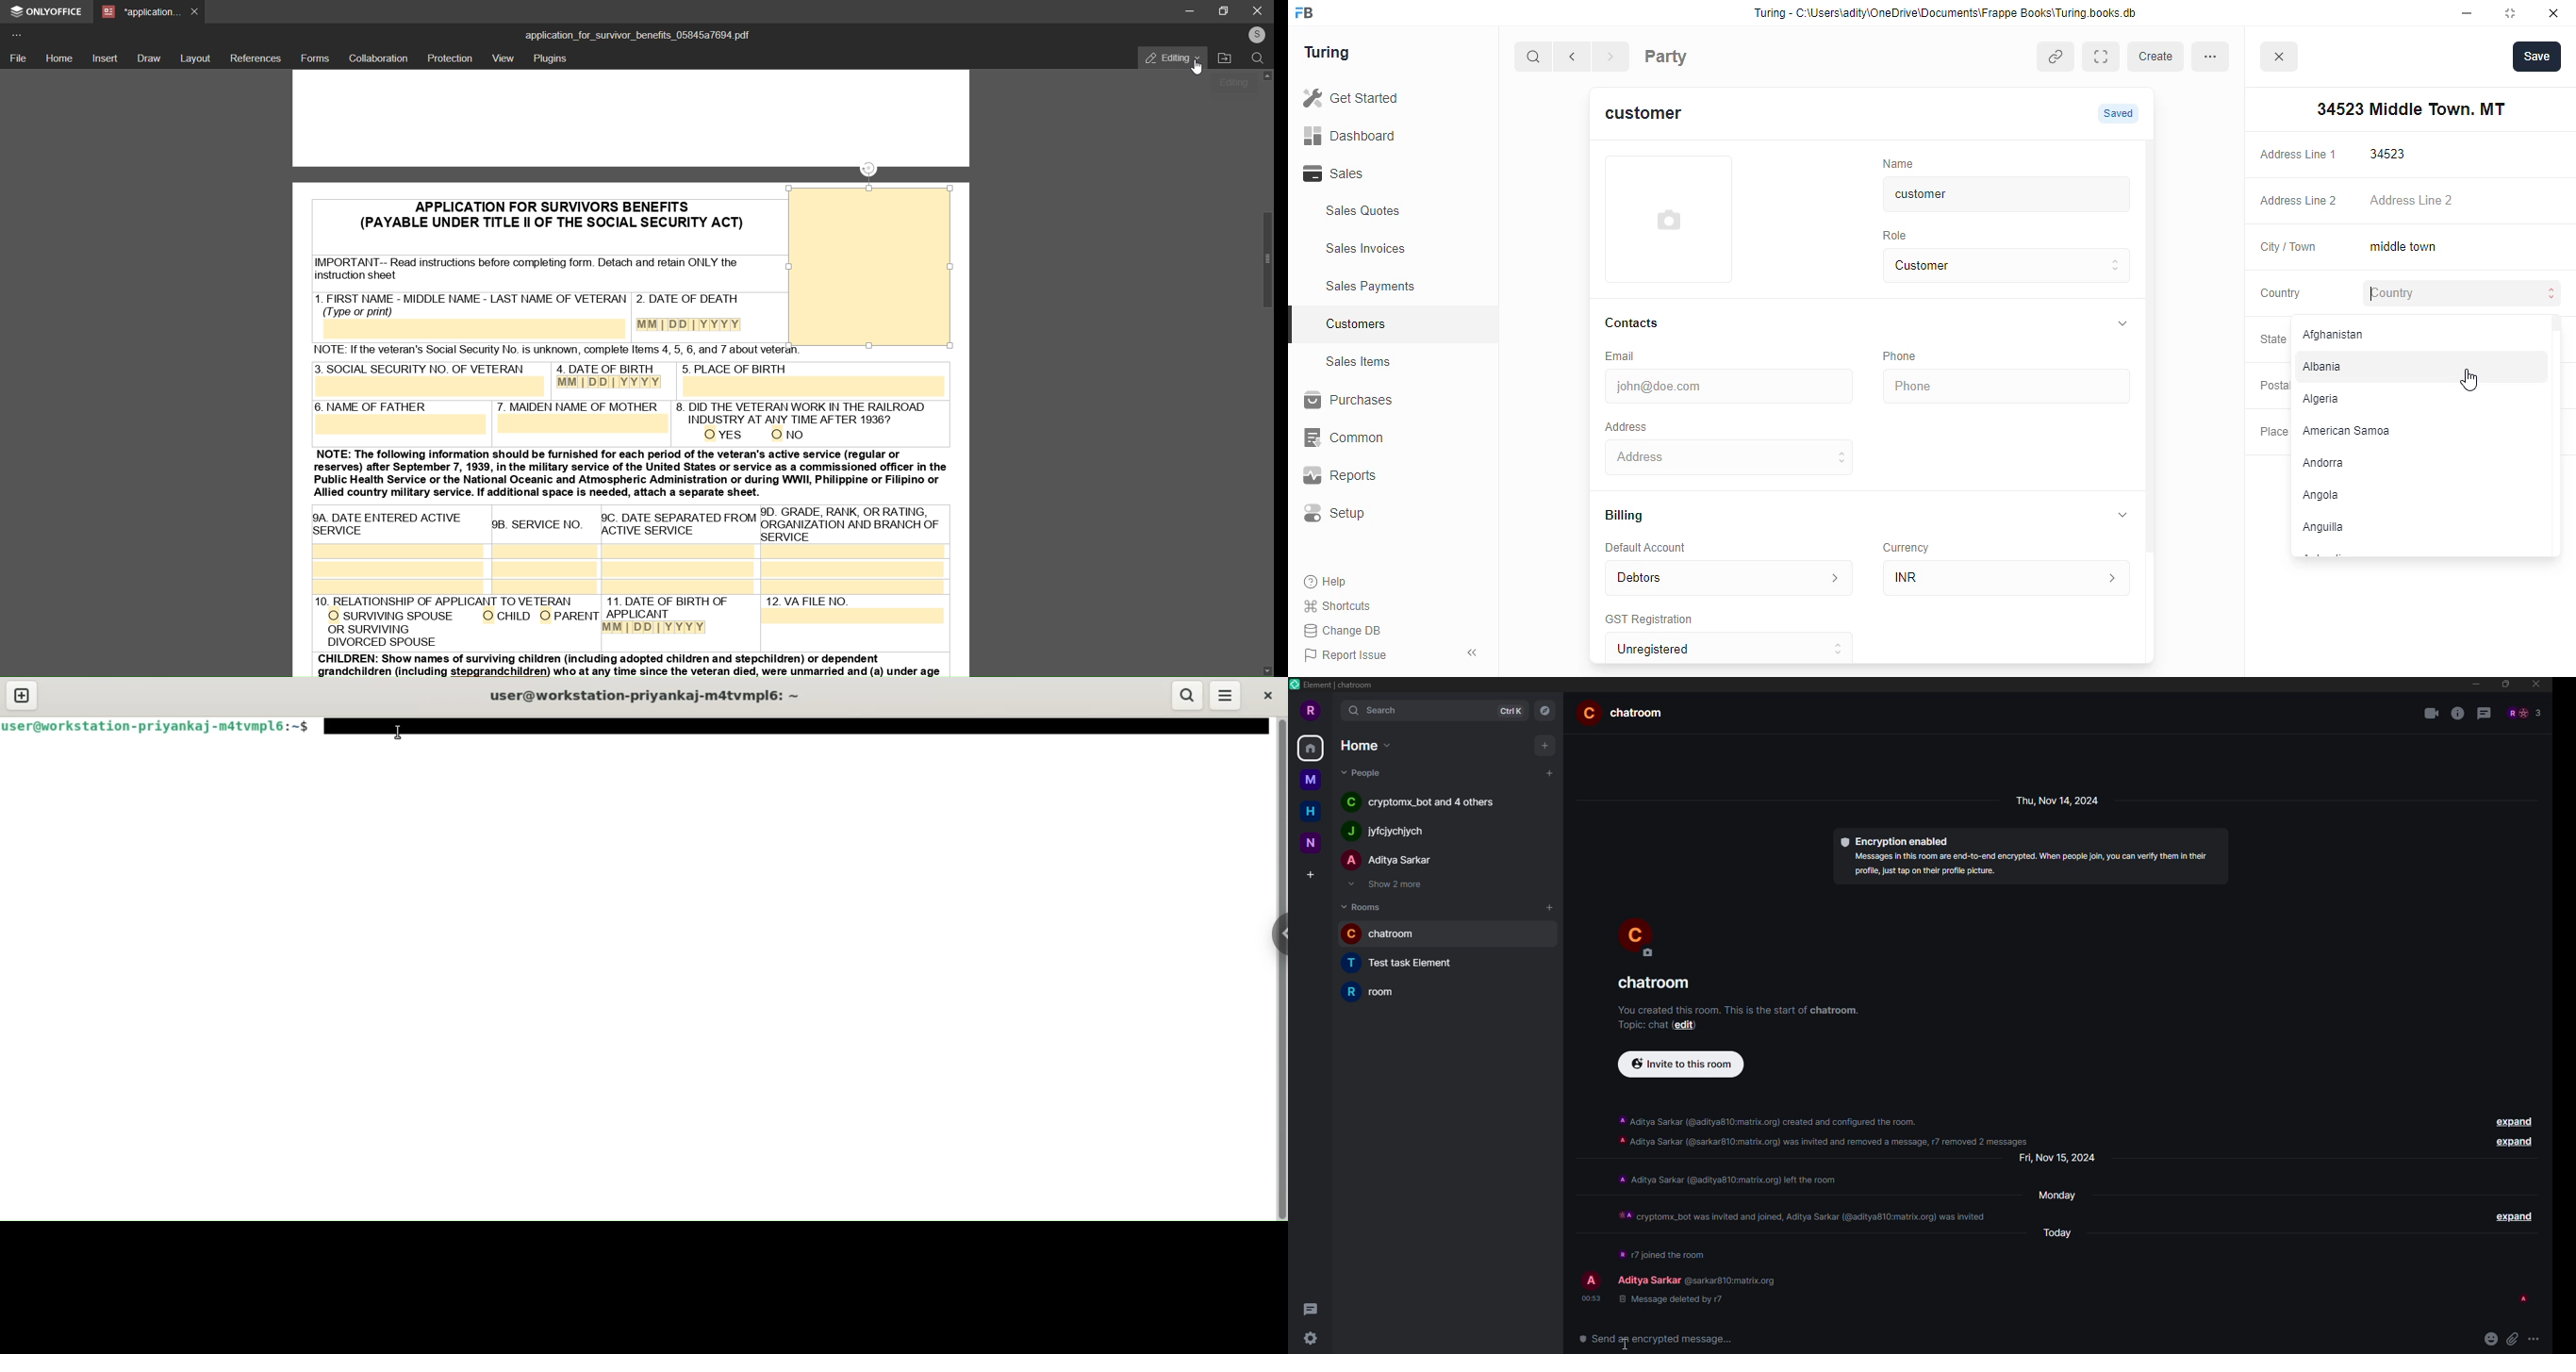 This screenshot has height=1372, width=2576. What do you see at coordinates (2514, 13) in the screenshot?
I see `maximise` at bounding box center [2514, 13].